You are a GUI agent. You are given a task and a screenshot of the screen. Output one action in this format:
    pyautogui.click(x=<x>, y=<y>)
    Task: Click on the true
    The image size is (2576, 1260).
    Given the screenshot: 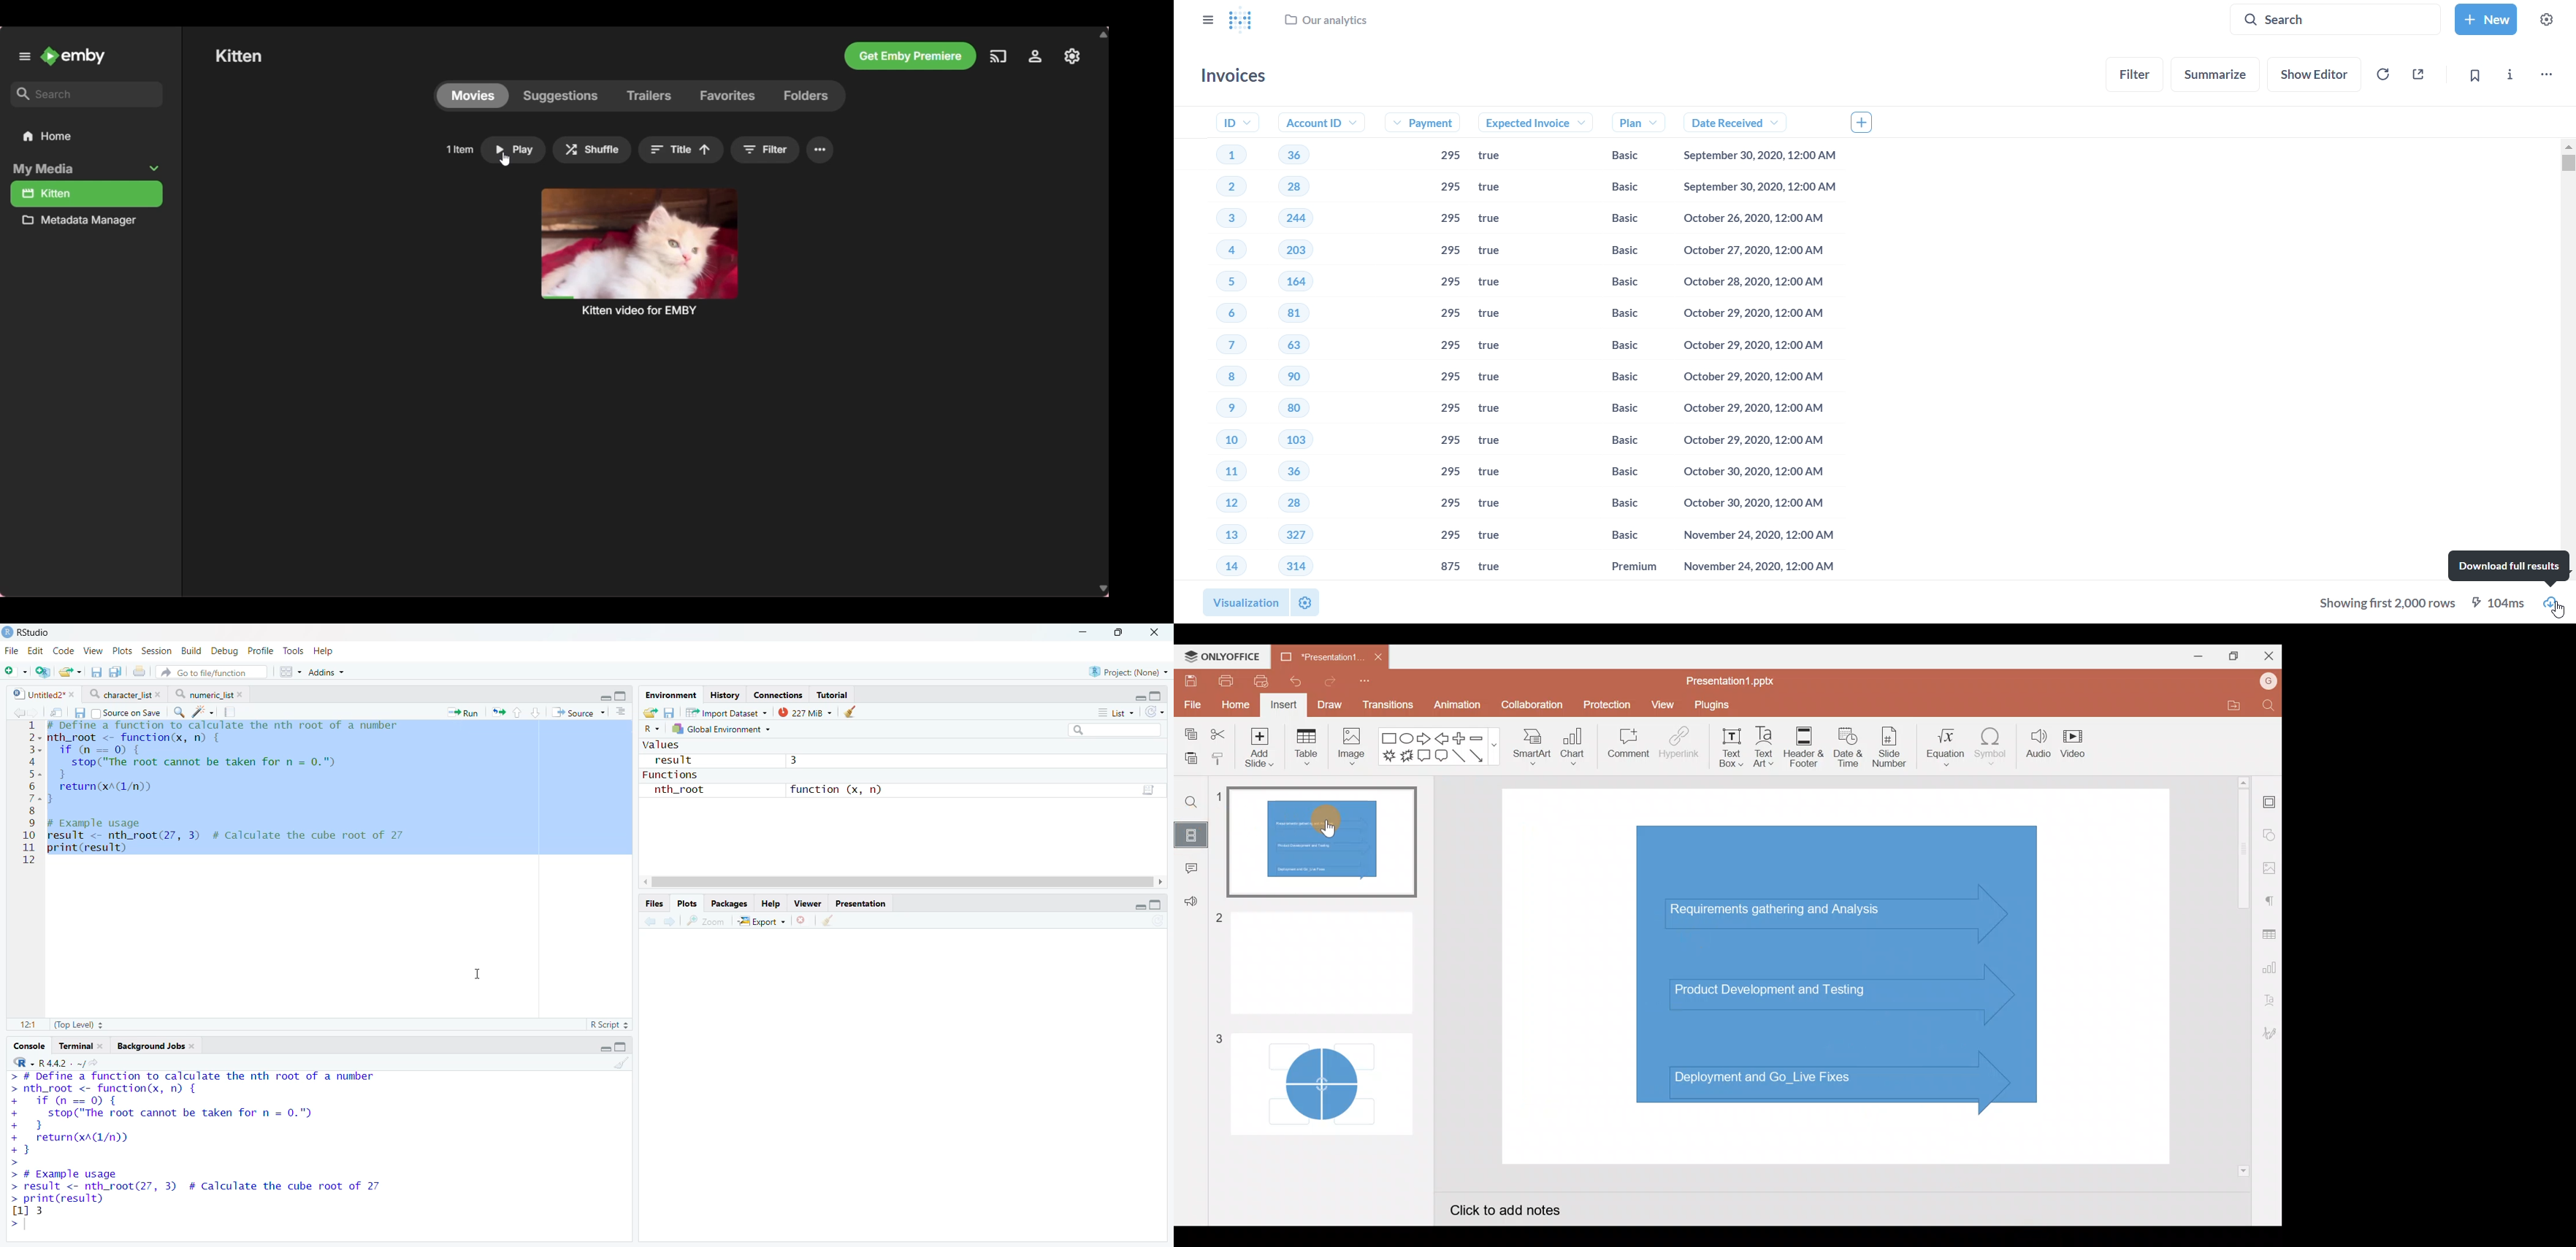 What is the action you would take?
    pyautogui.click(x=1502, y=378)
    